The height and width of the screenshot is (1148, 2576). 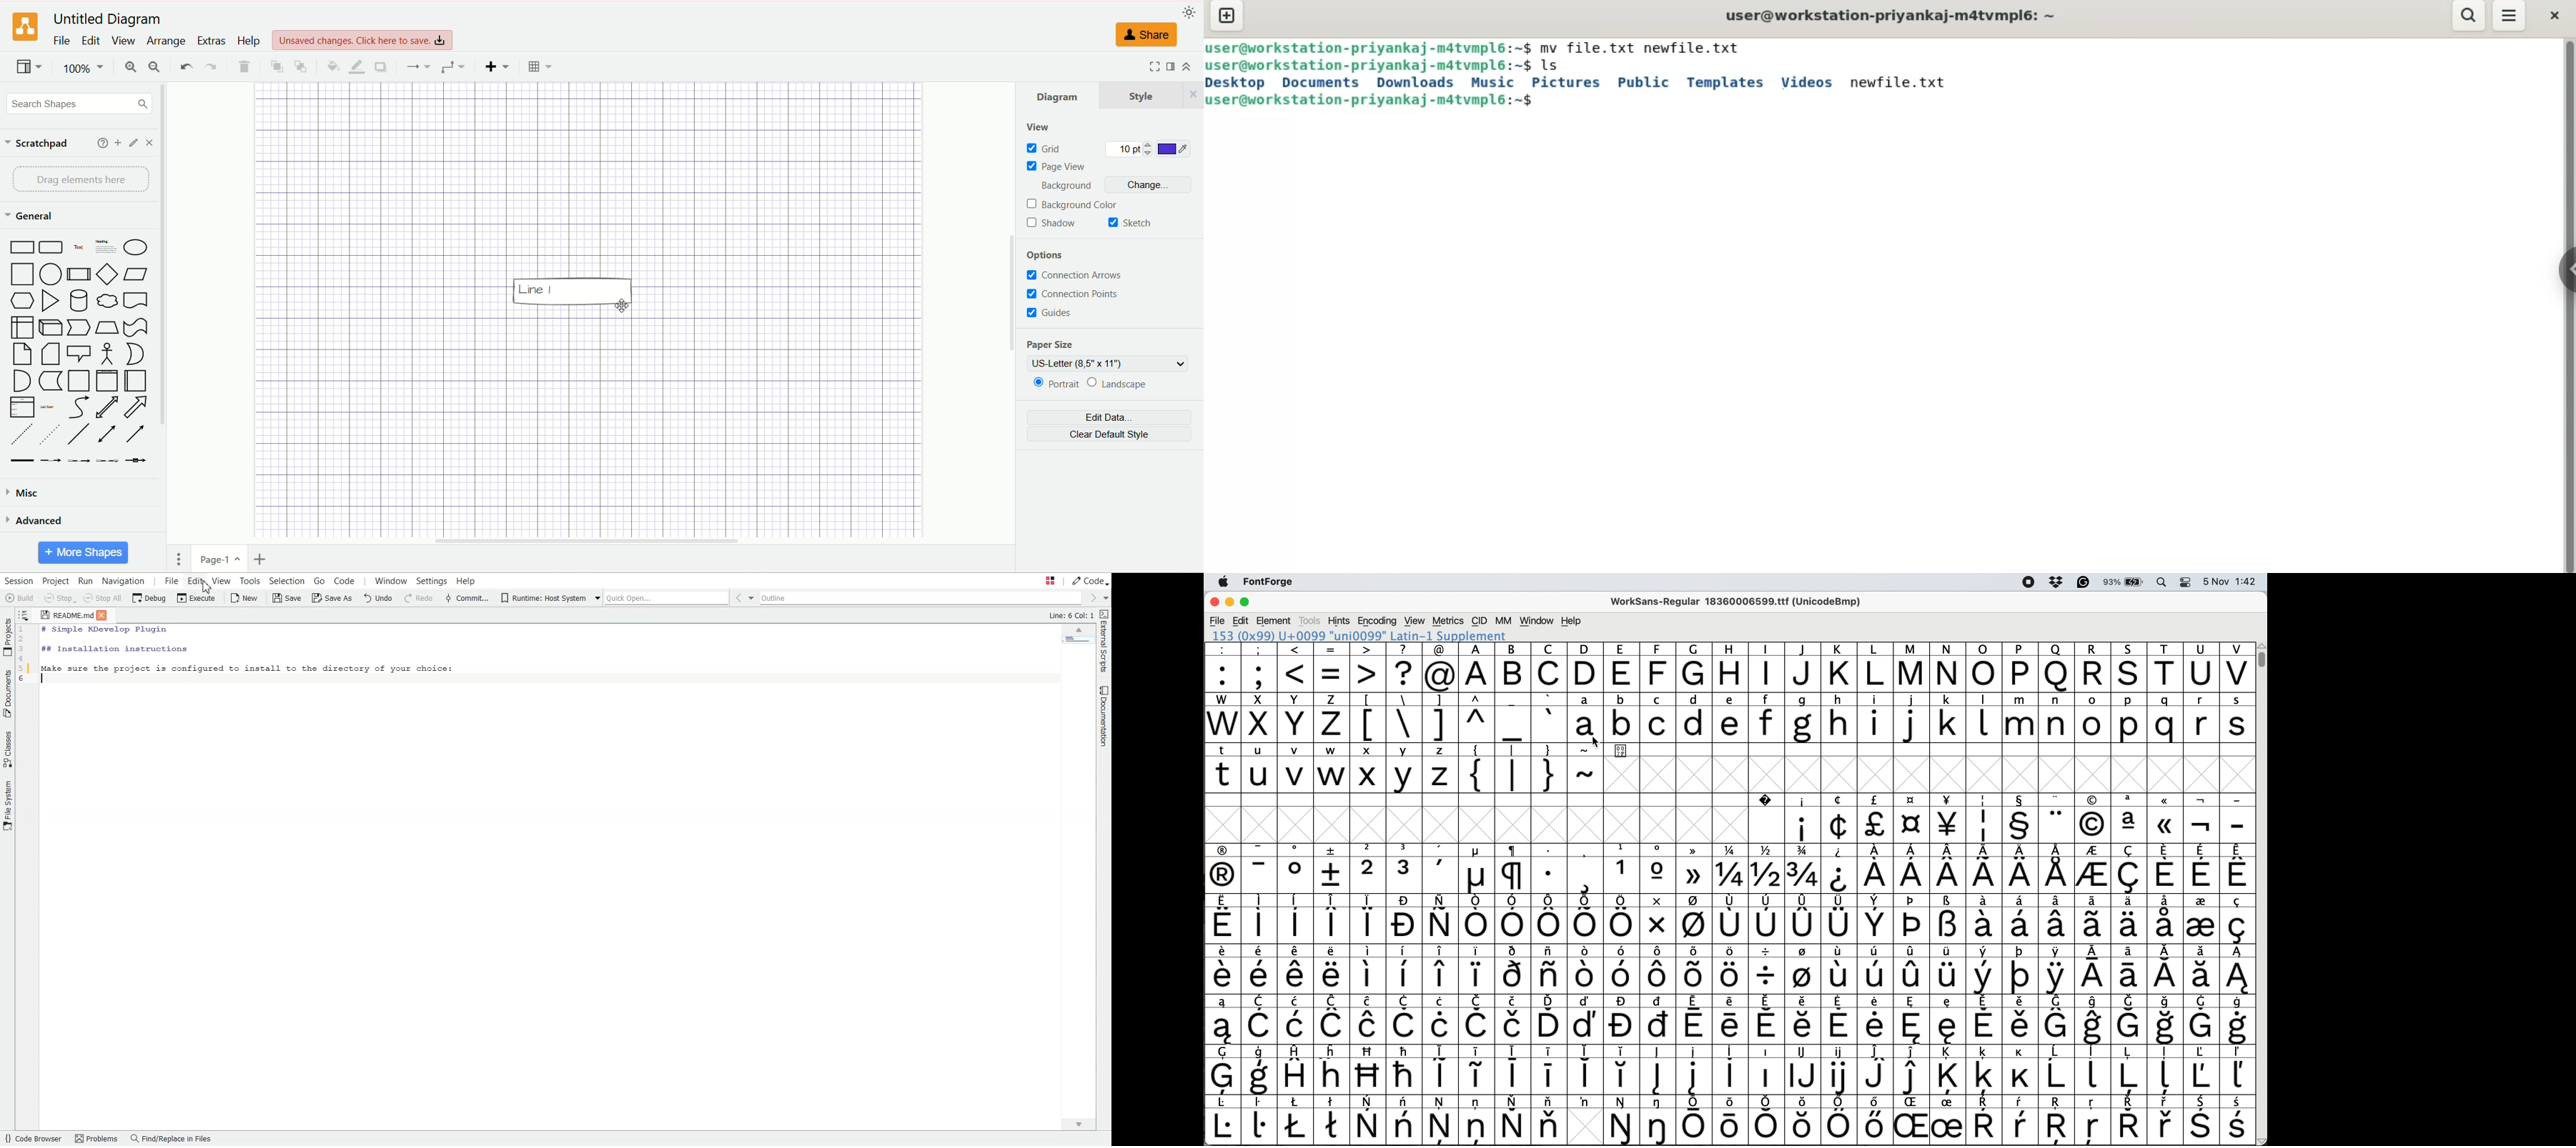 I want to click on Line, so click(x=79, y=435).